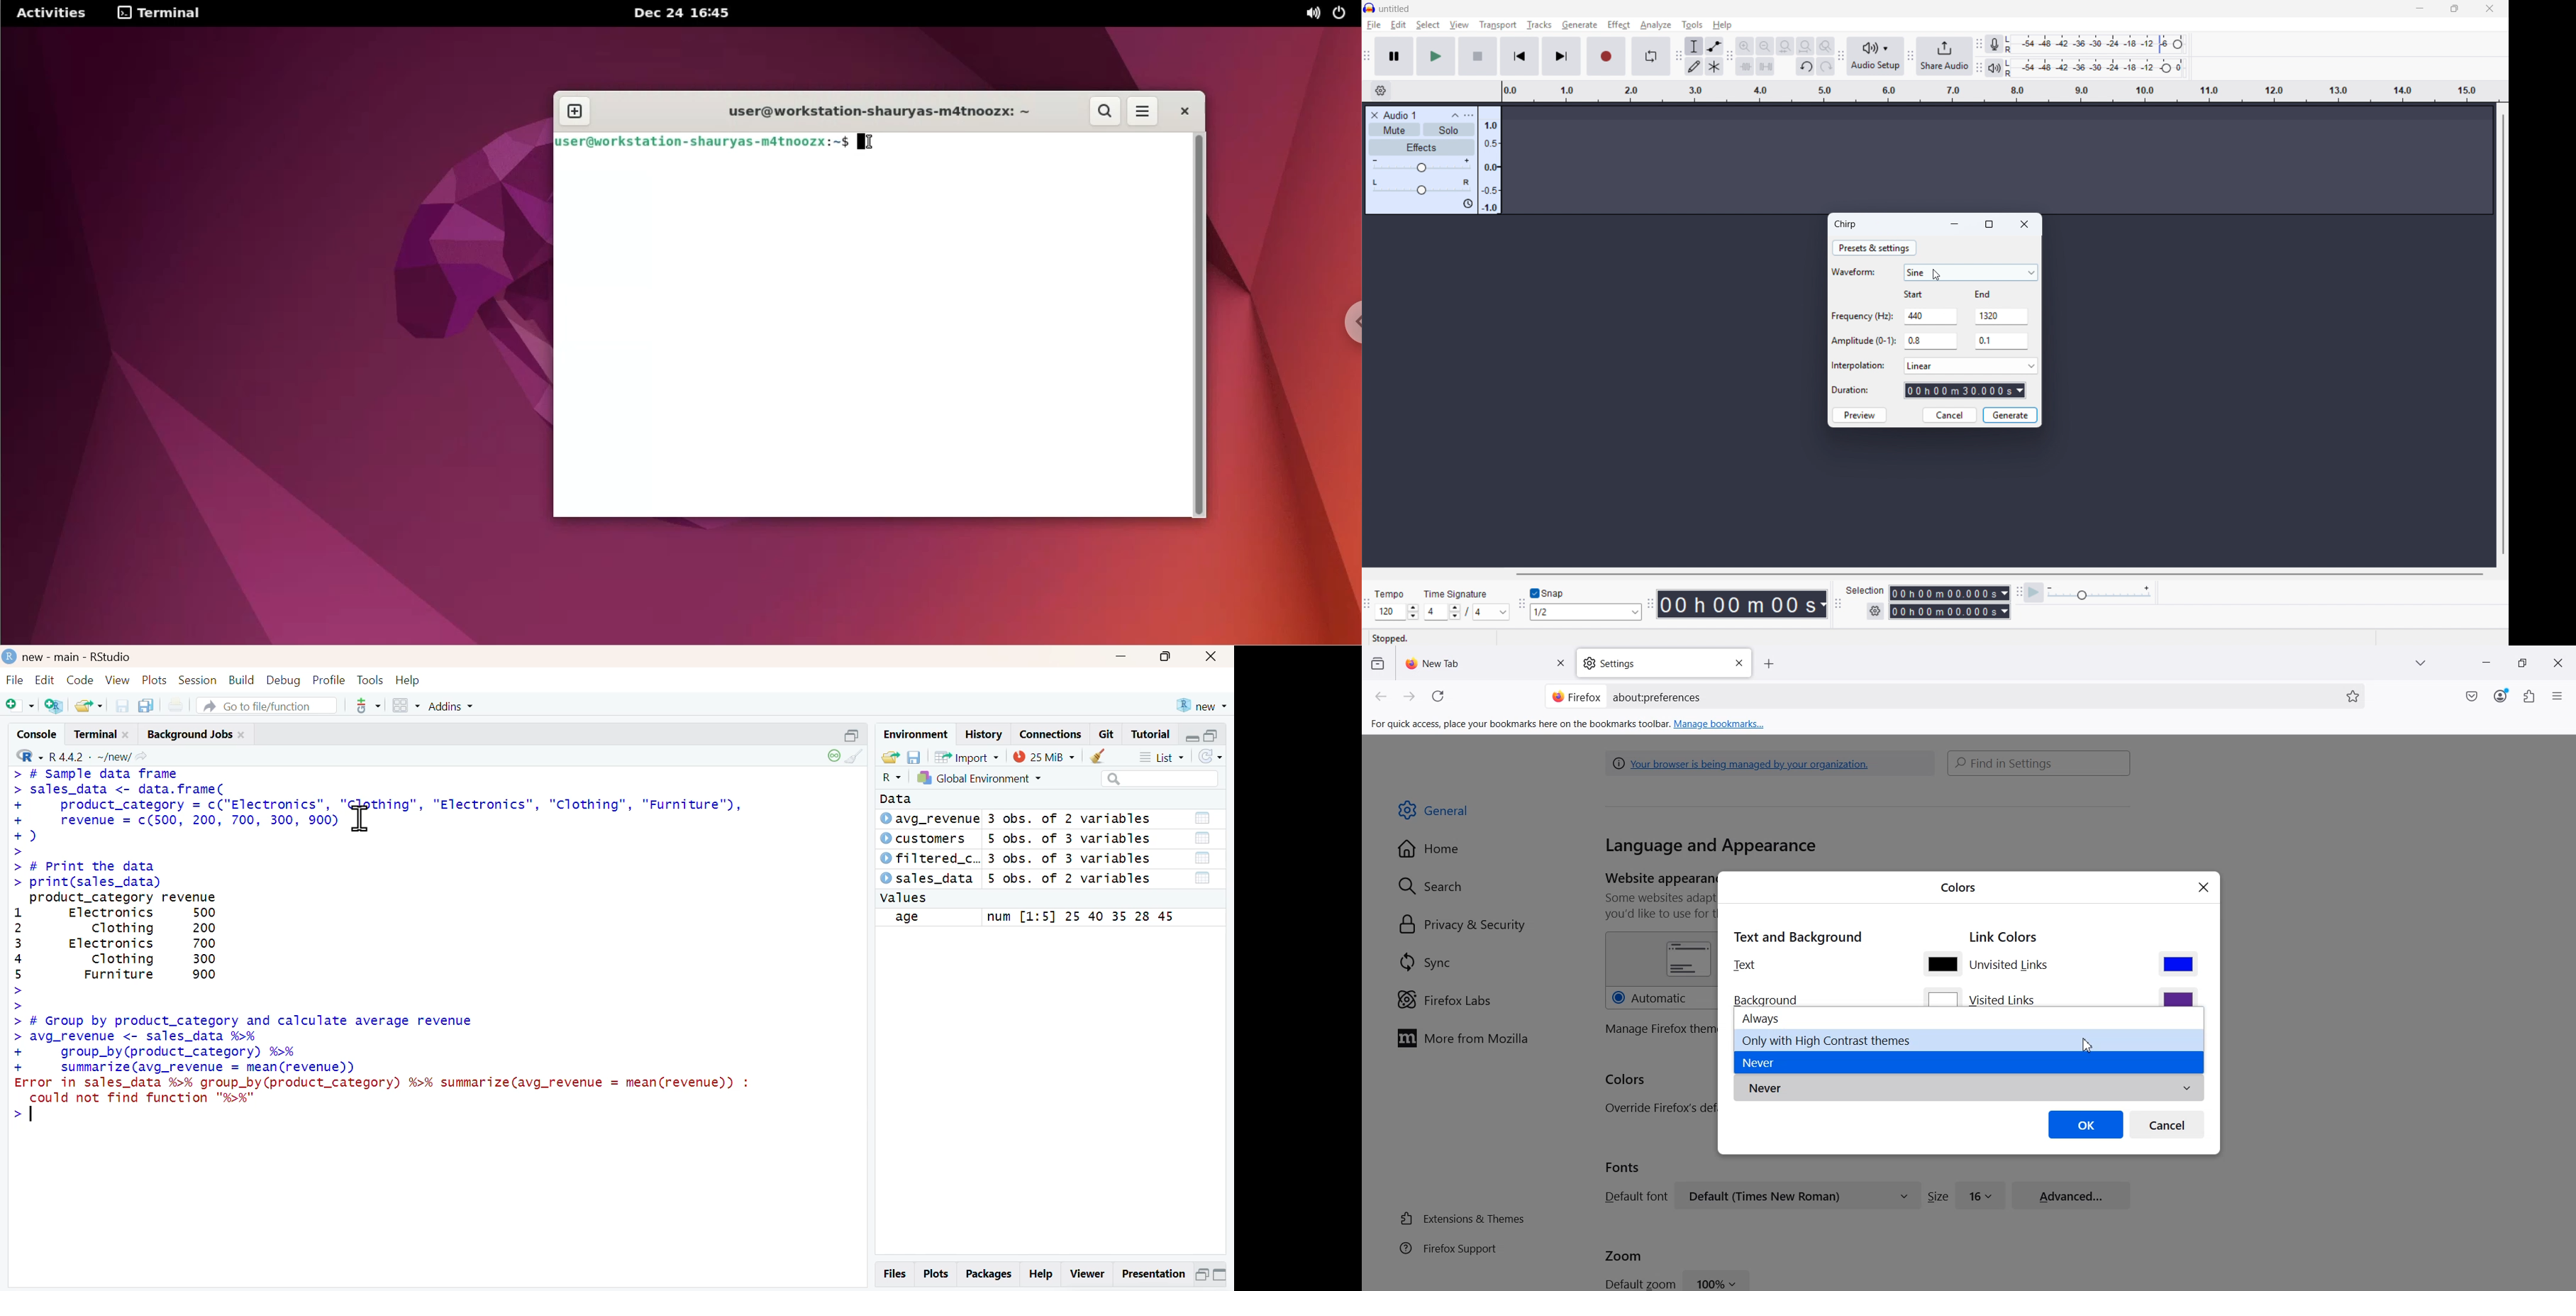 This screenshot has height=1316, width=2576. What do you see at coordinates (1212, 736) in the screenshot?
I see `maximize pane` at bounding box center [1212, 736].